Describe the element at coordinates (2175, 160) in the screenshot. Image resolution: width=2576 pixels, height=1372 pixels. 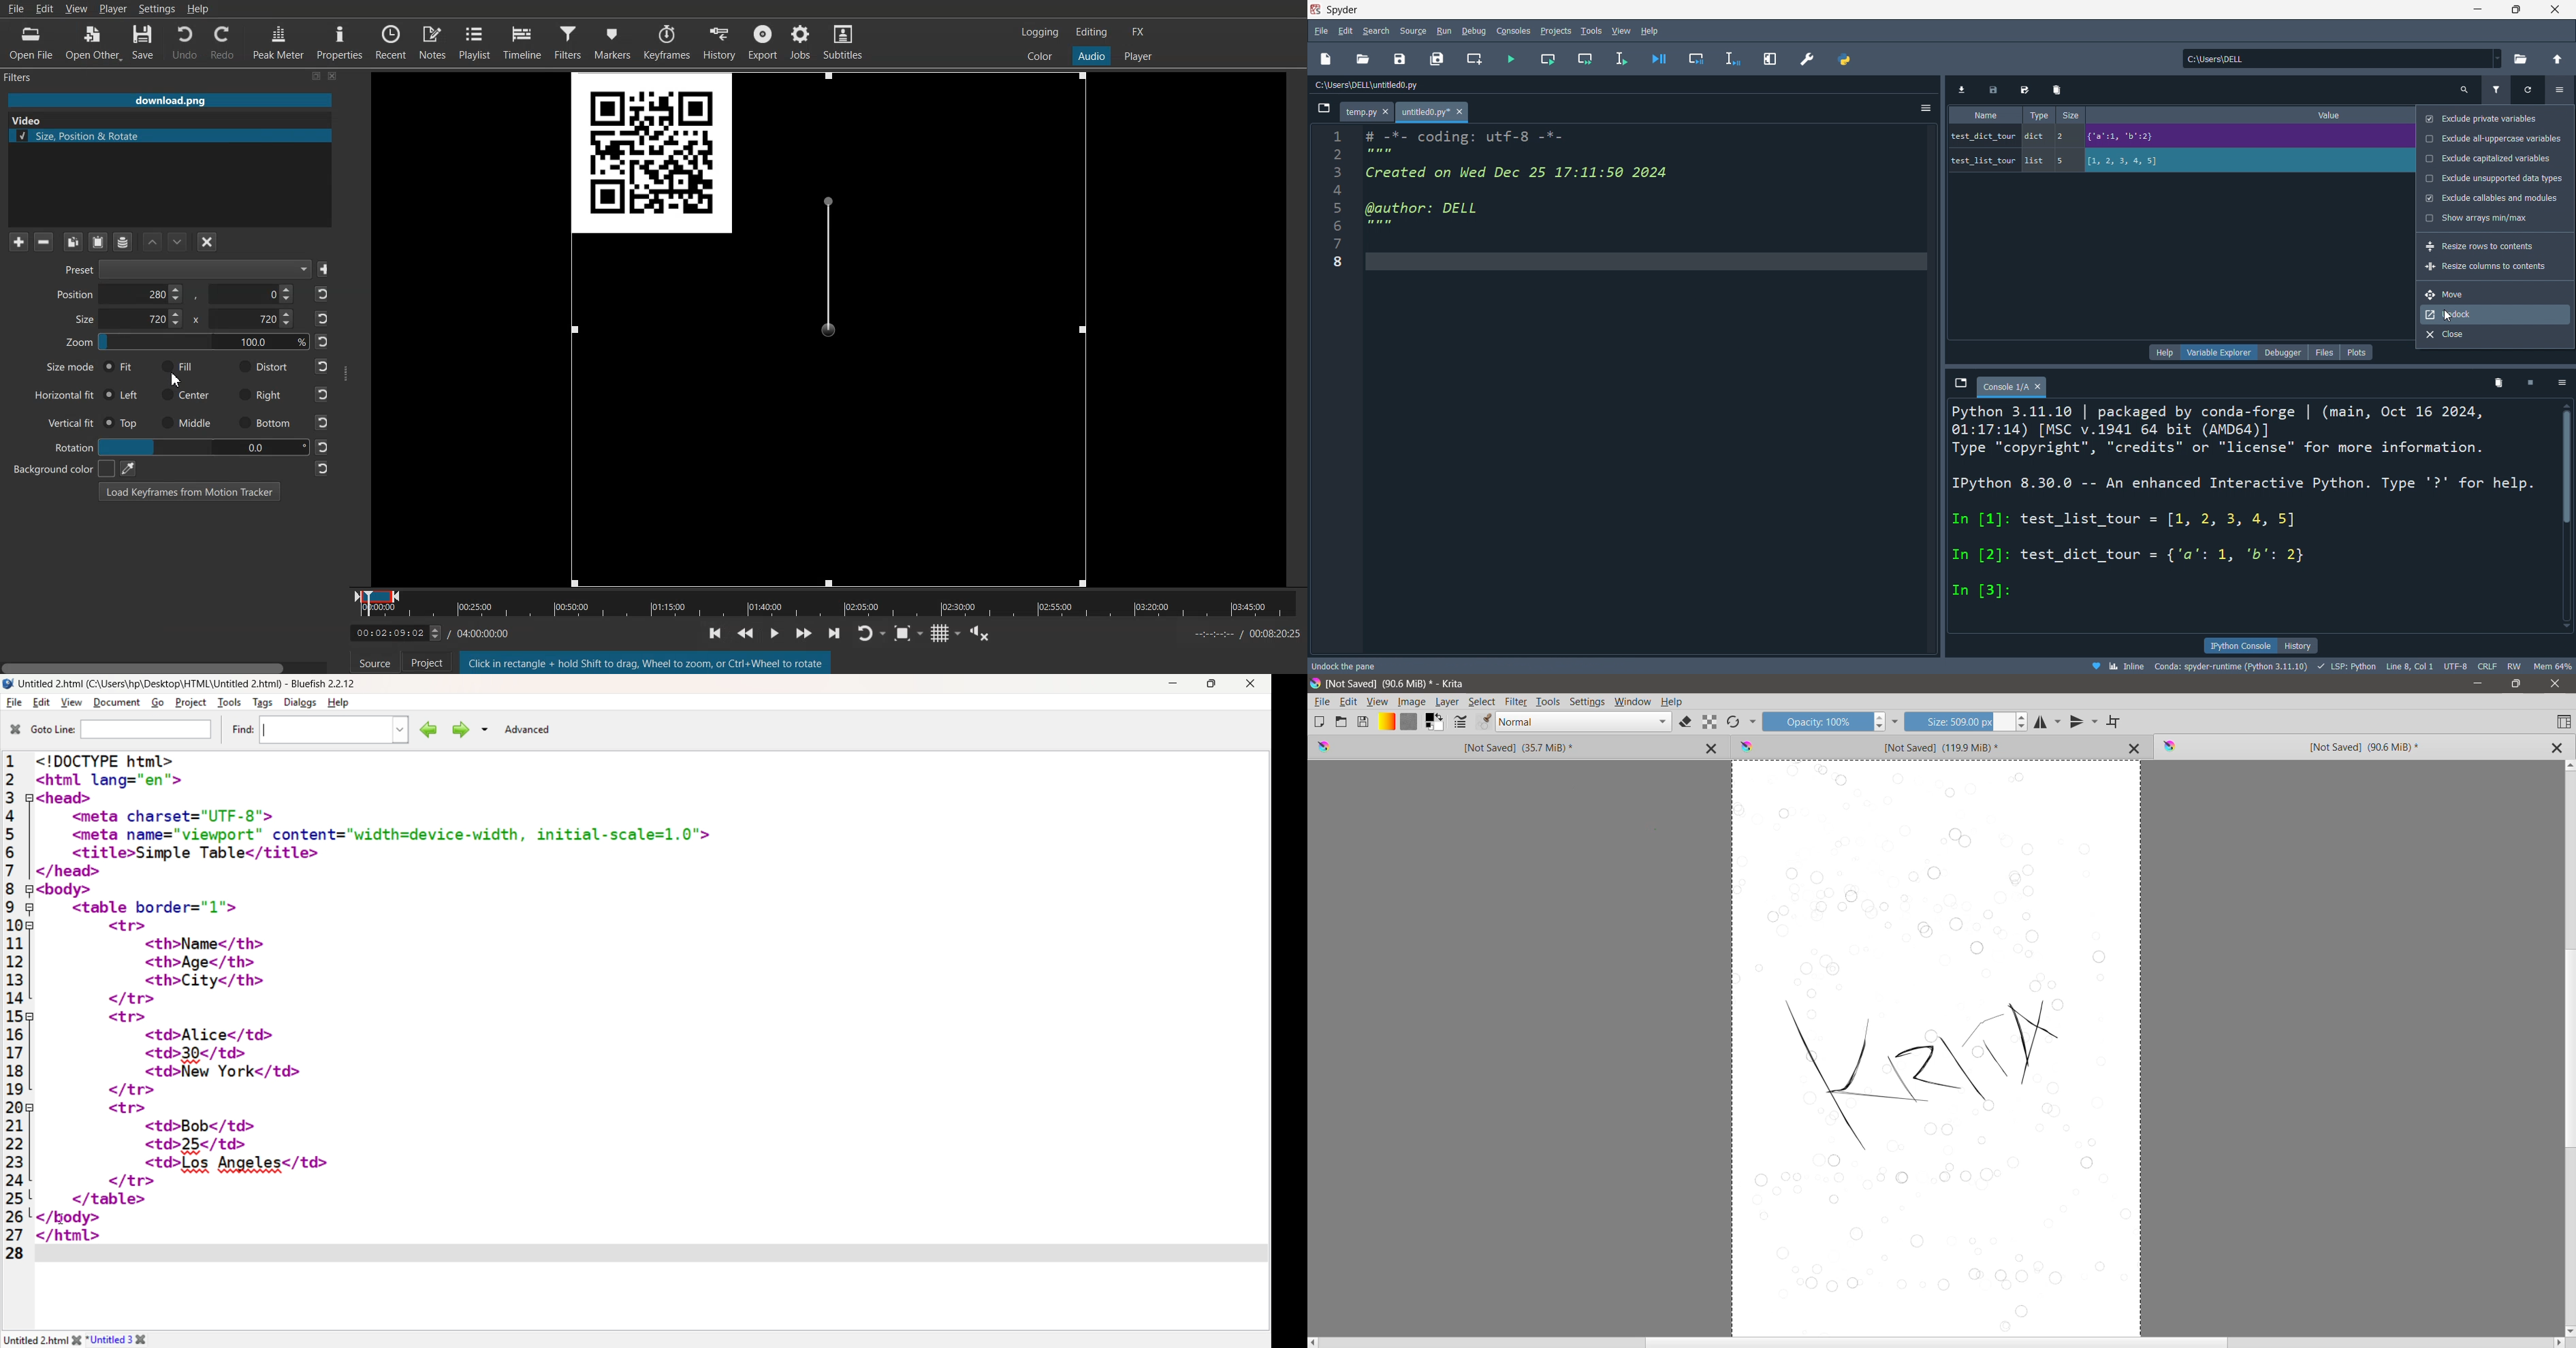
I see `test_list_tour` at that location.